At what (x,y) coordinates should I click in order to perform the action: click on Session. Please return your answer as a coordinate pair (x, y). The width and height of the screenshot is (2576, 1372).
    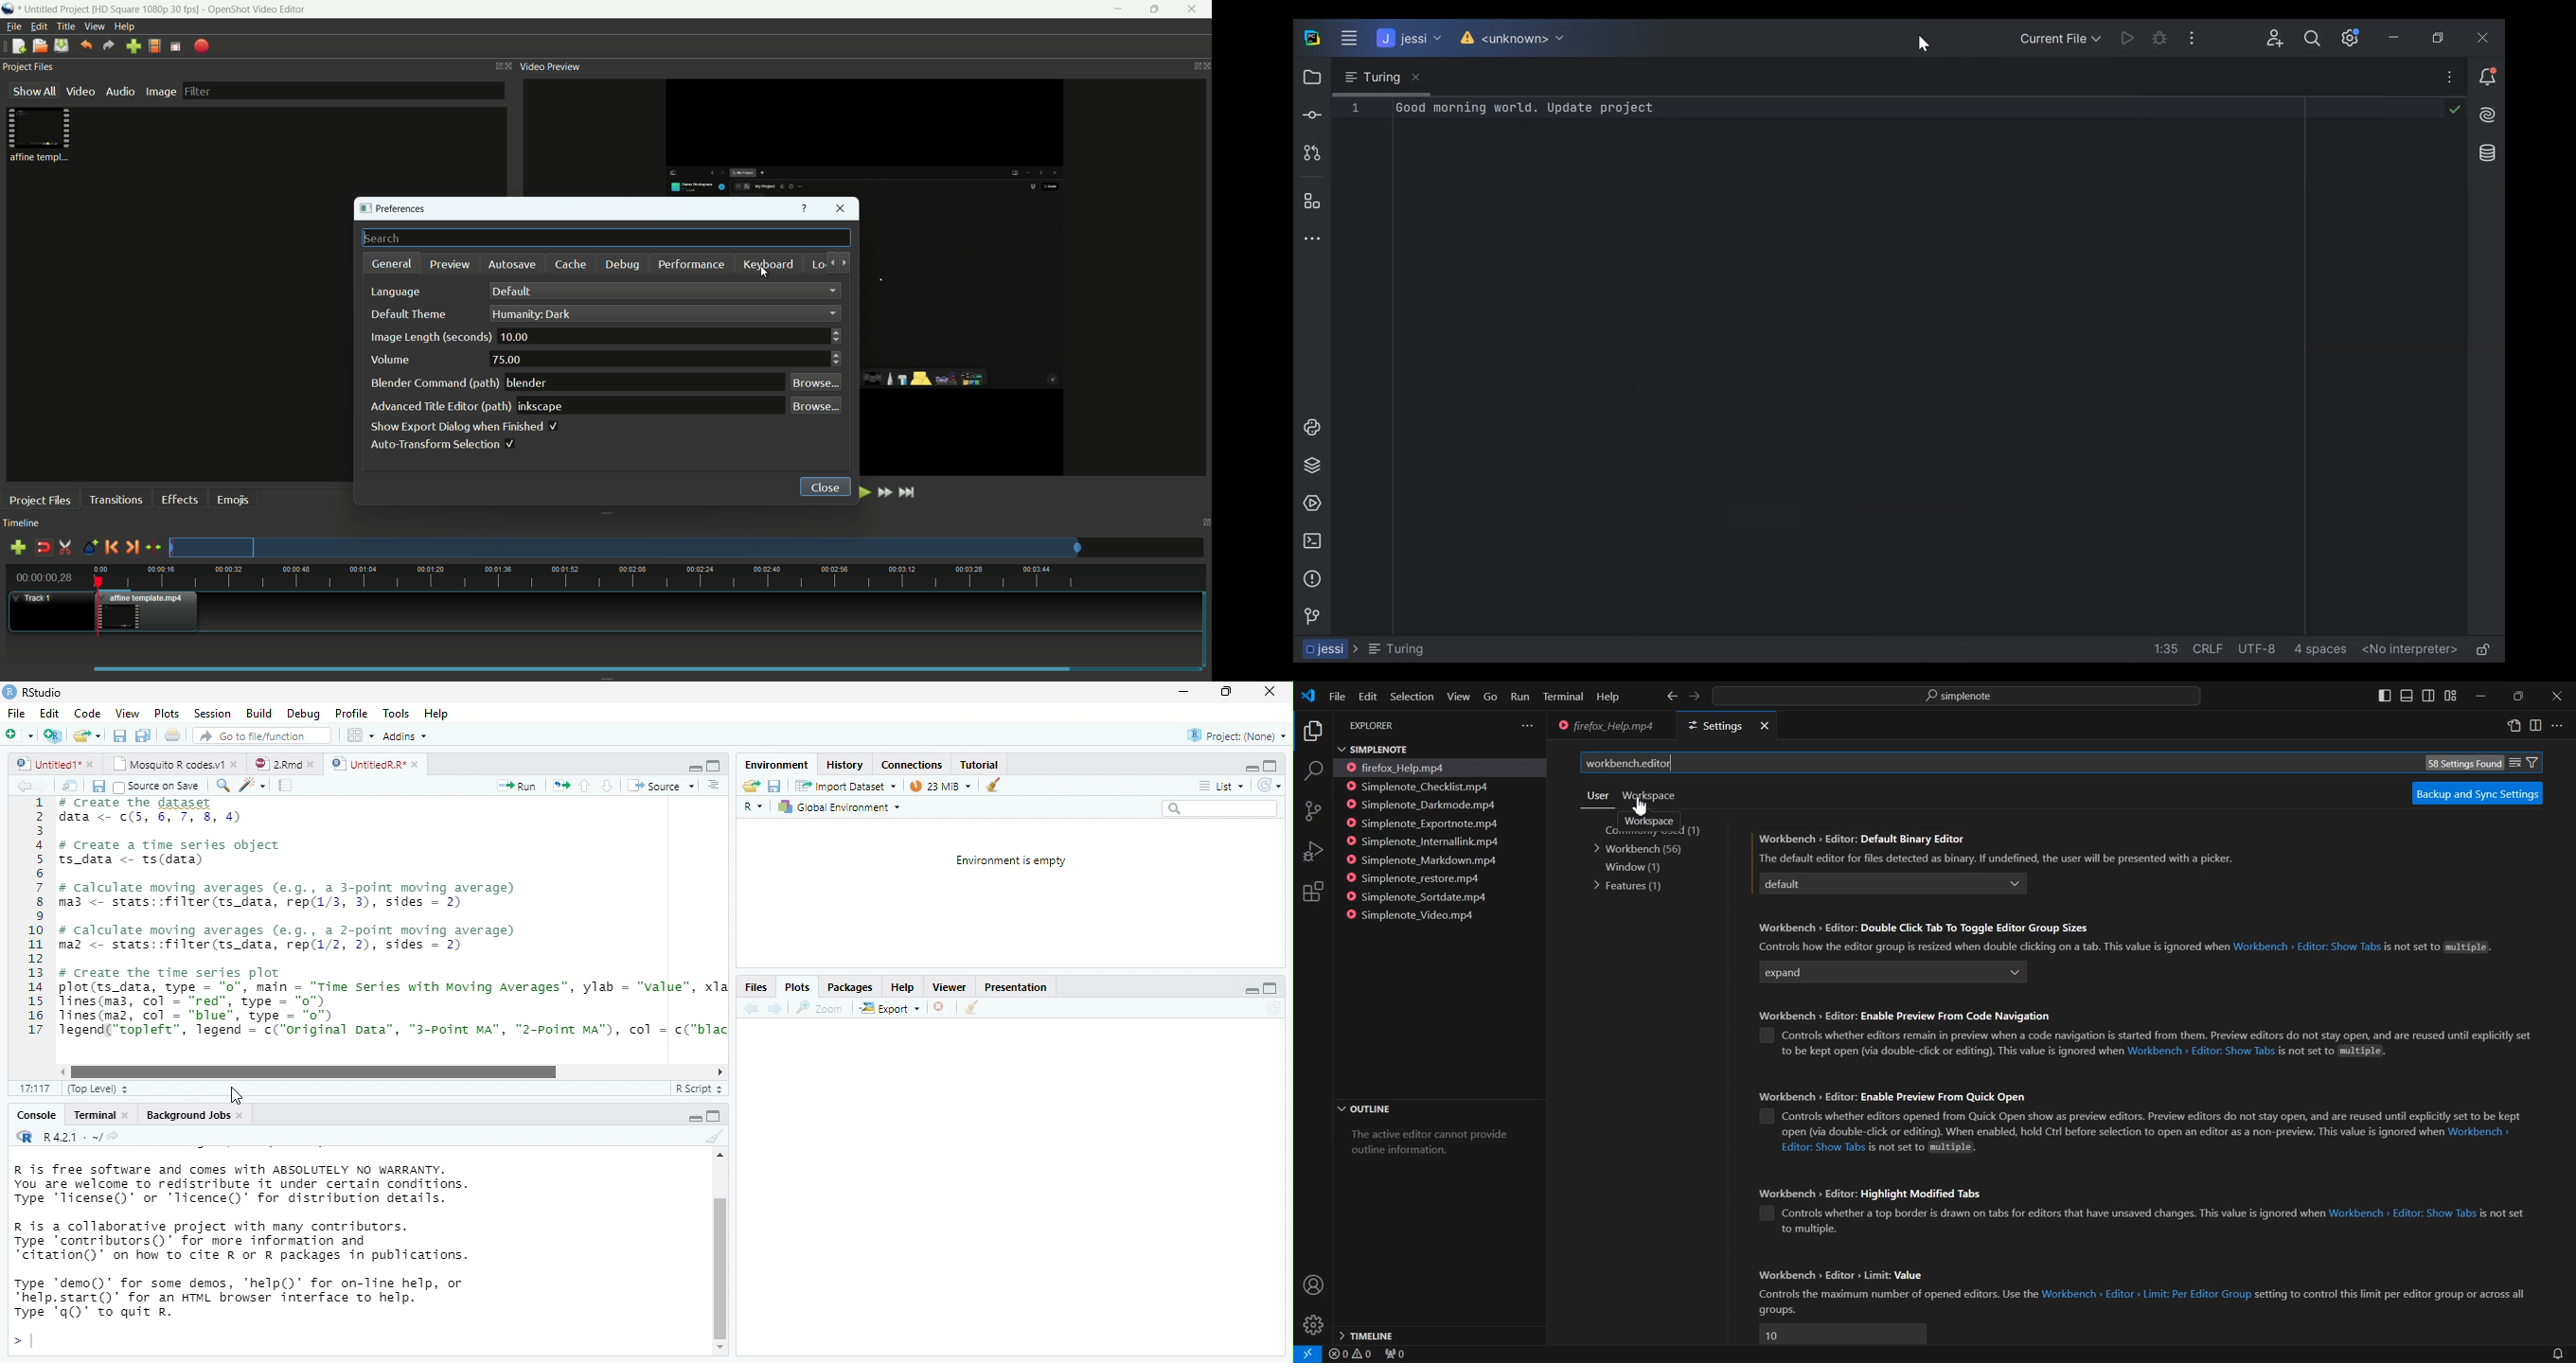
    Looking at the image, I should click on (212, 713).